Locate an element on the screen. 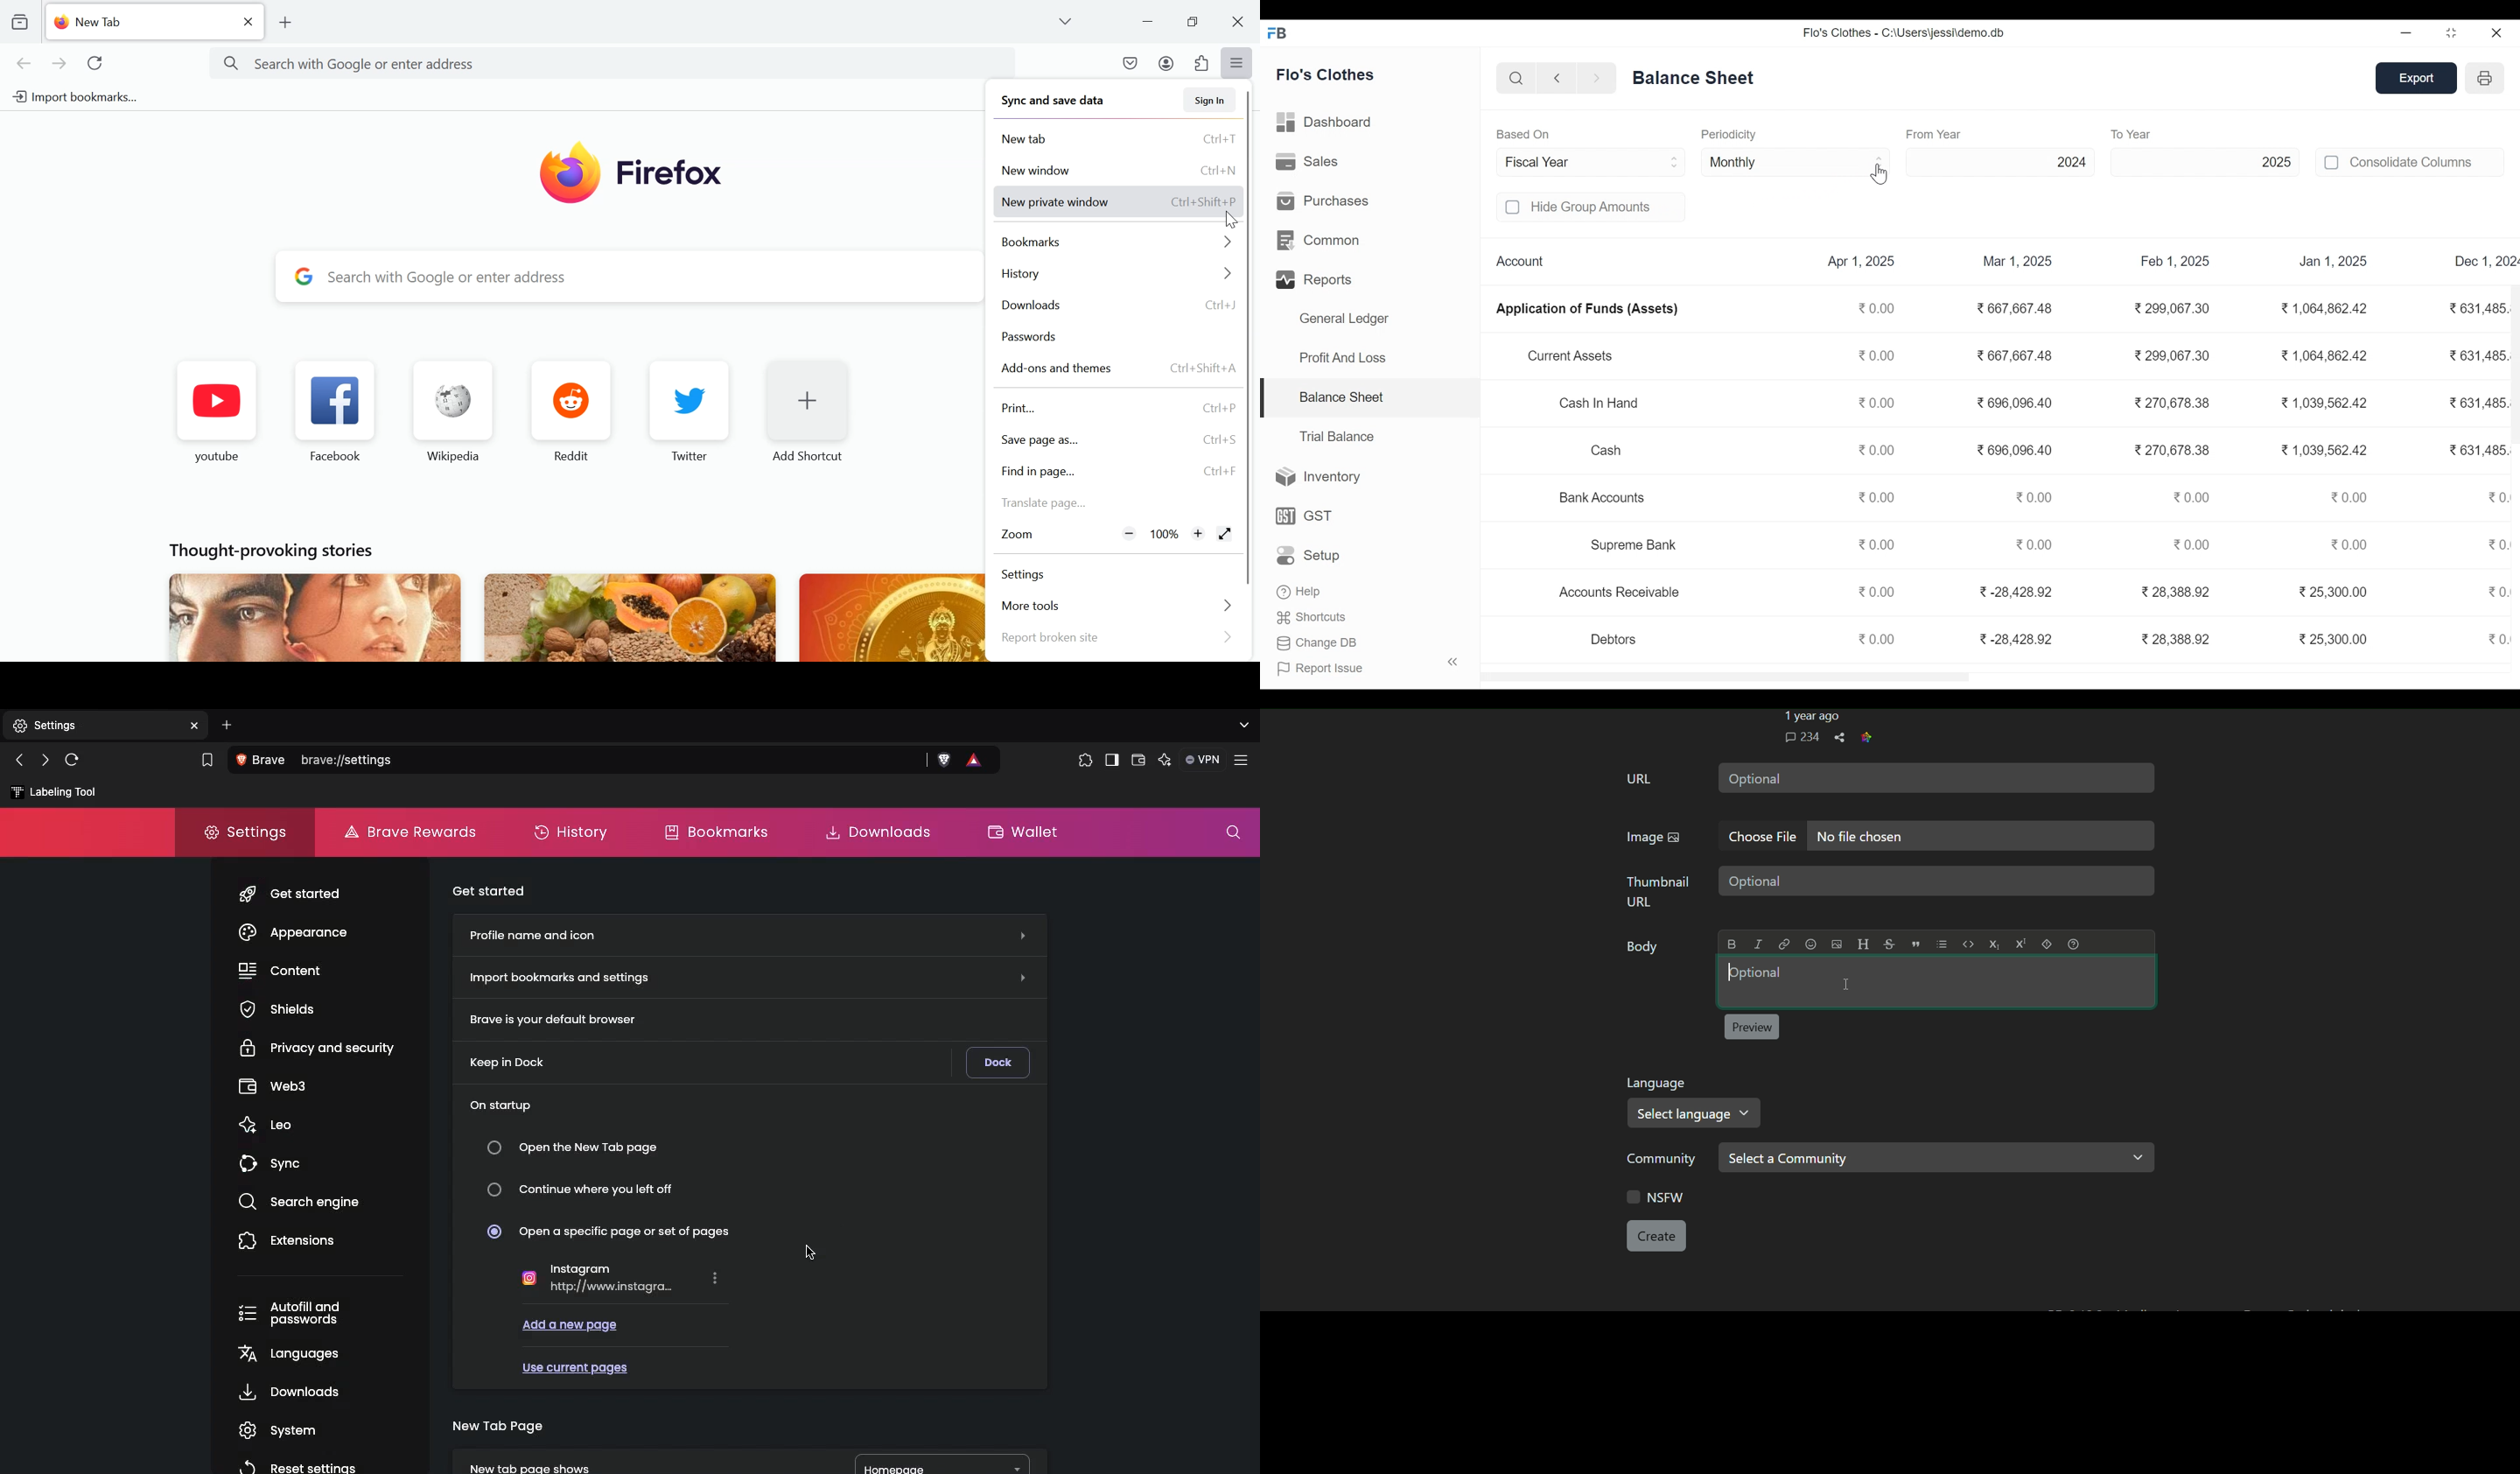 The height and width of the screenshot is (1484, 2520). Bank Accounts %0.00 %0.00 20.00 20.00 is located at coordinates (1959, 495).